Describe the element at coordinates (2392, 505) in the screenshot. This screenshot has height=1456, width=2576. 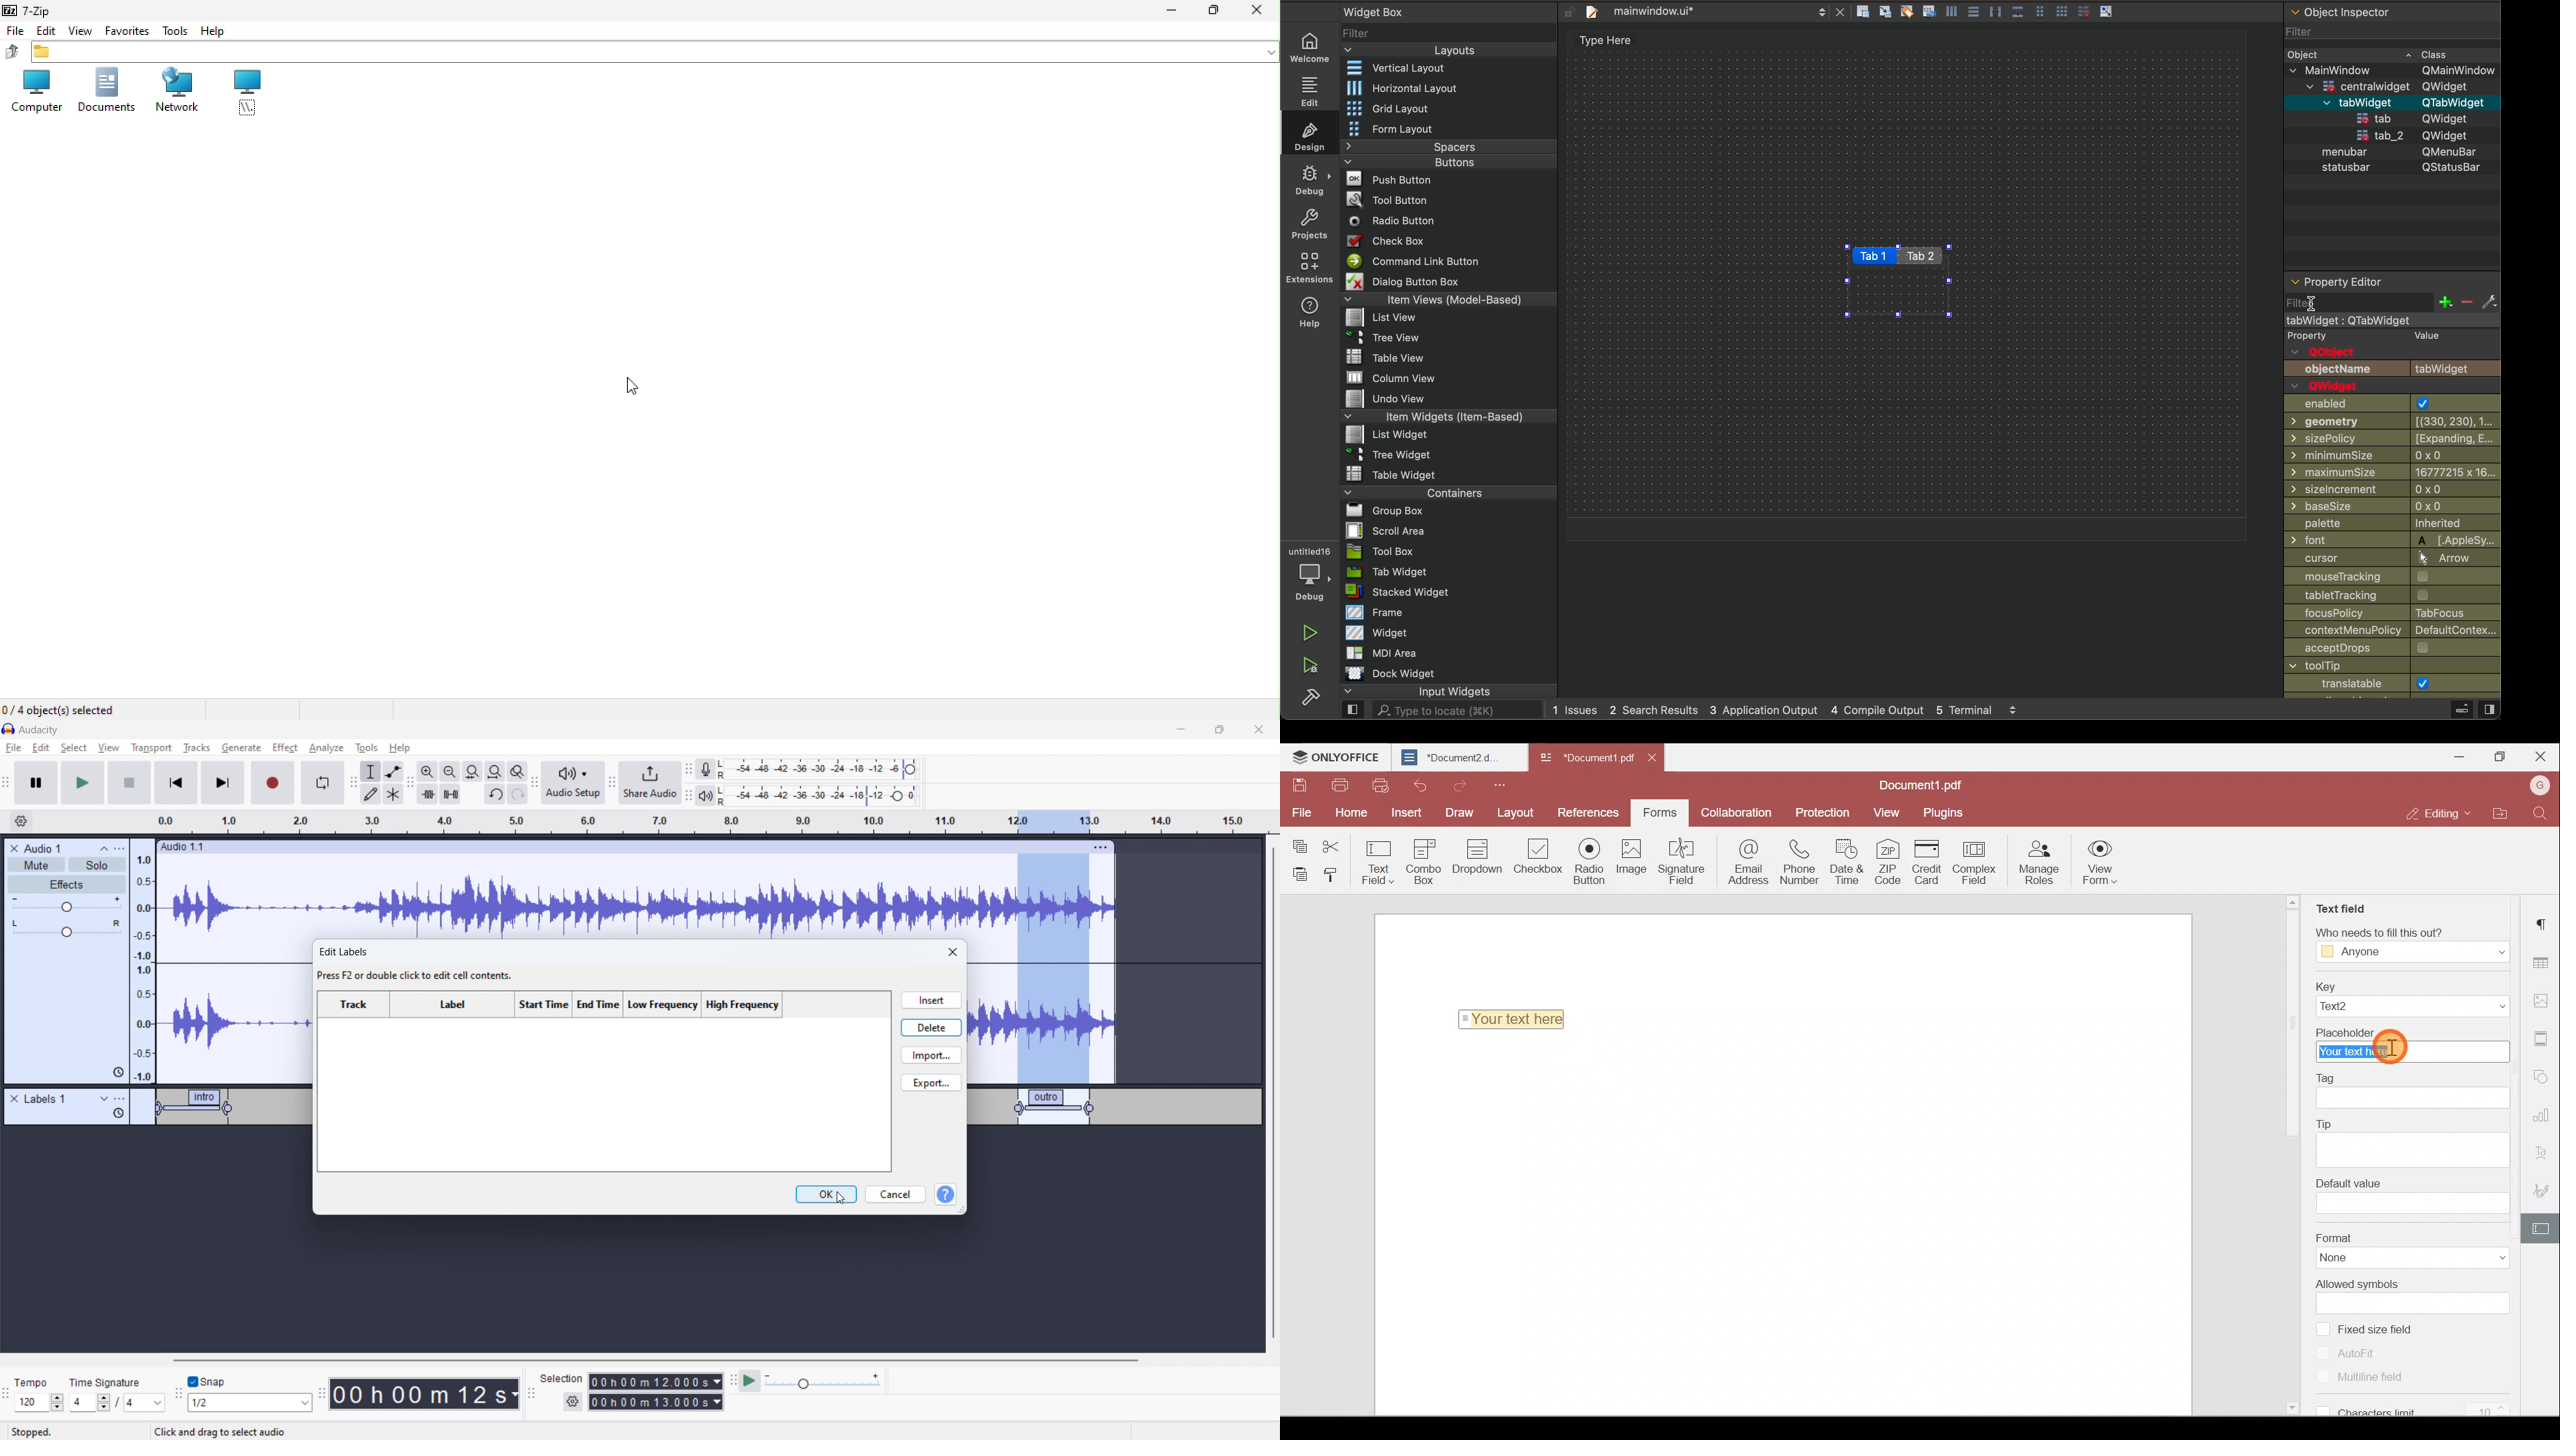
I see `base size` at that location.